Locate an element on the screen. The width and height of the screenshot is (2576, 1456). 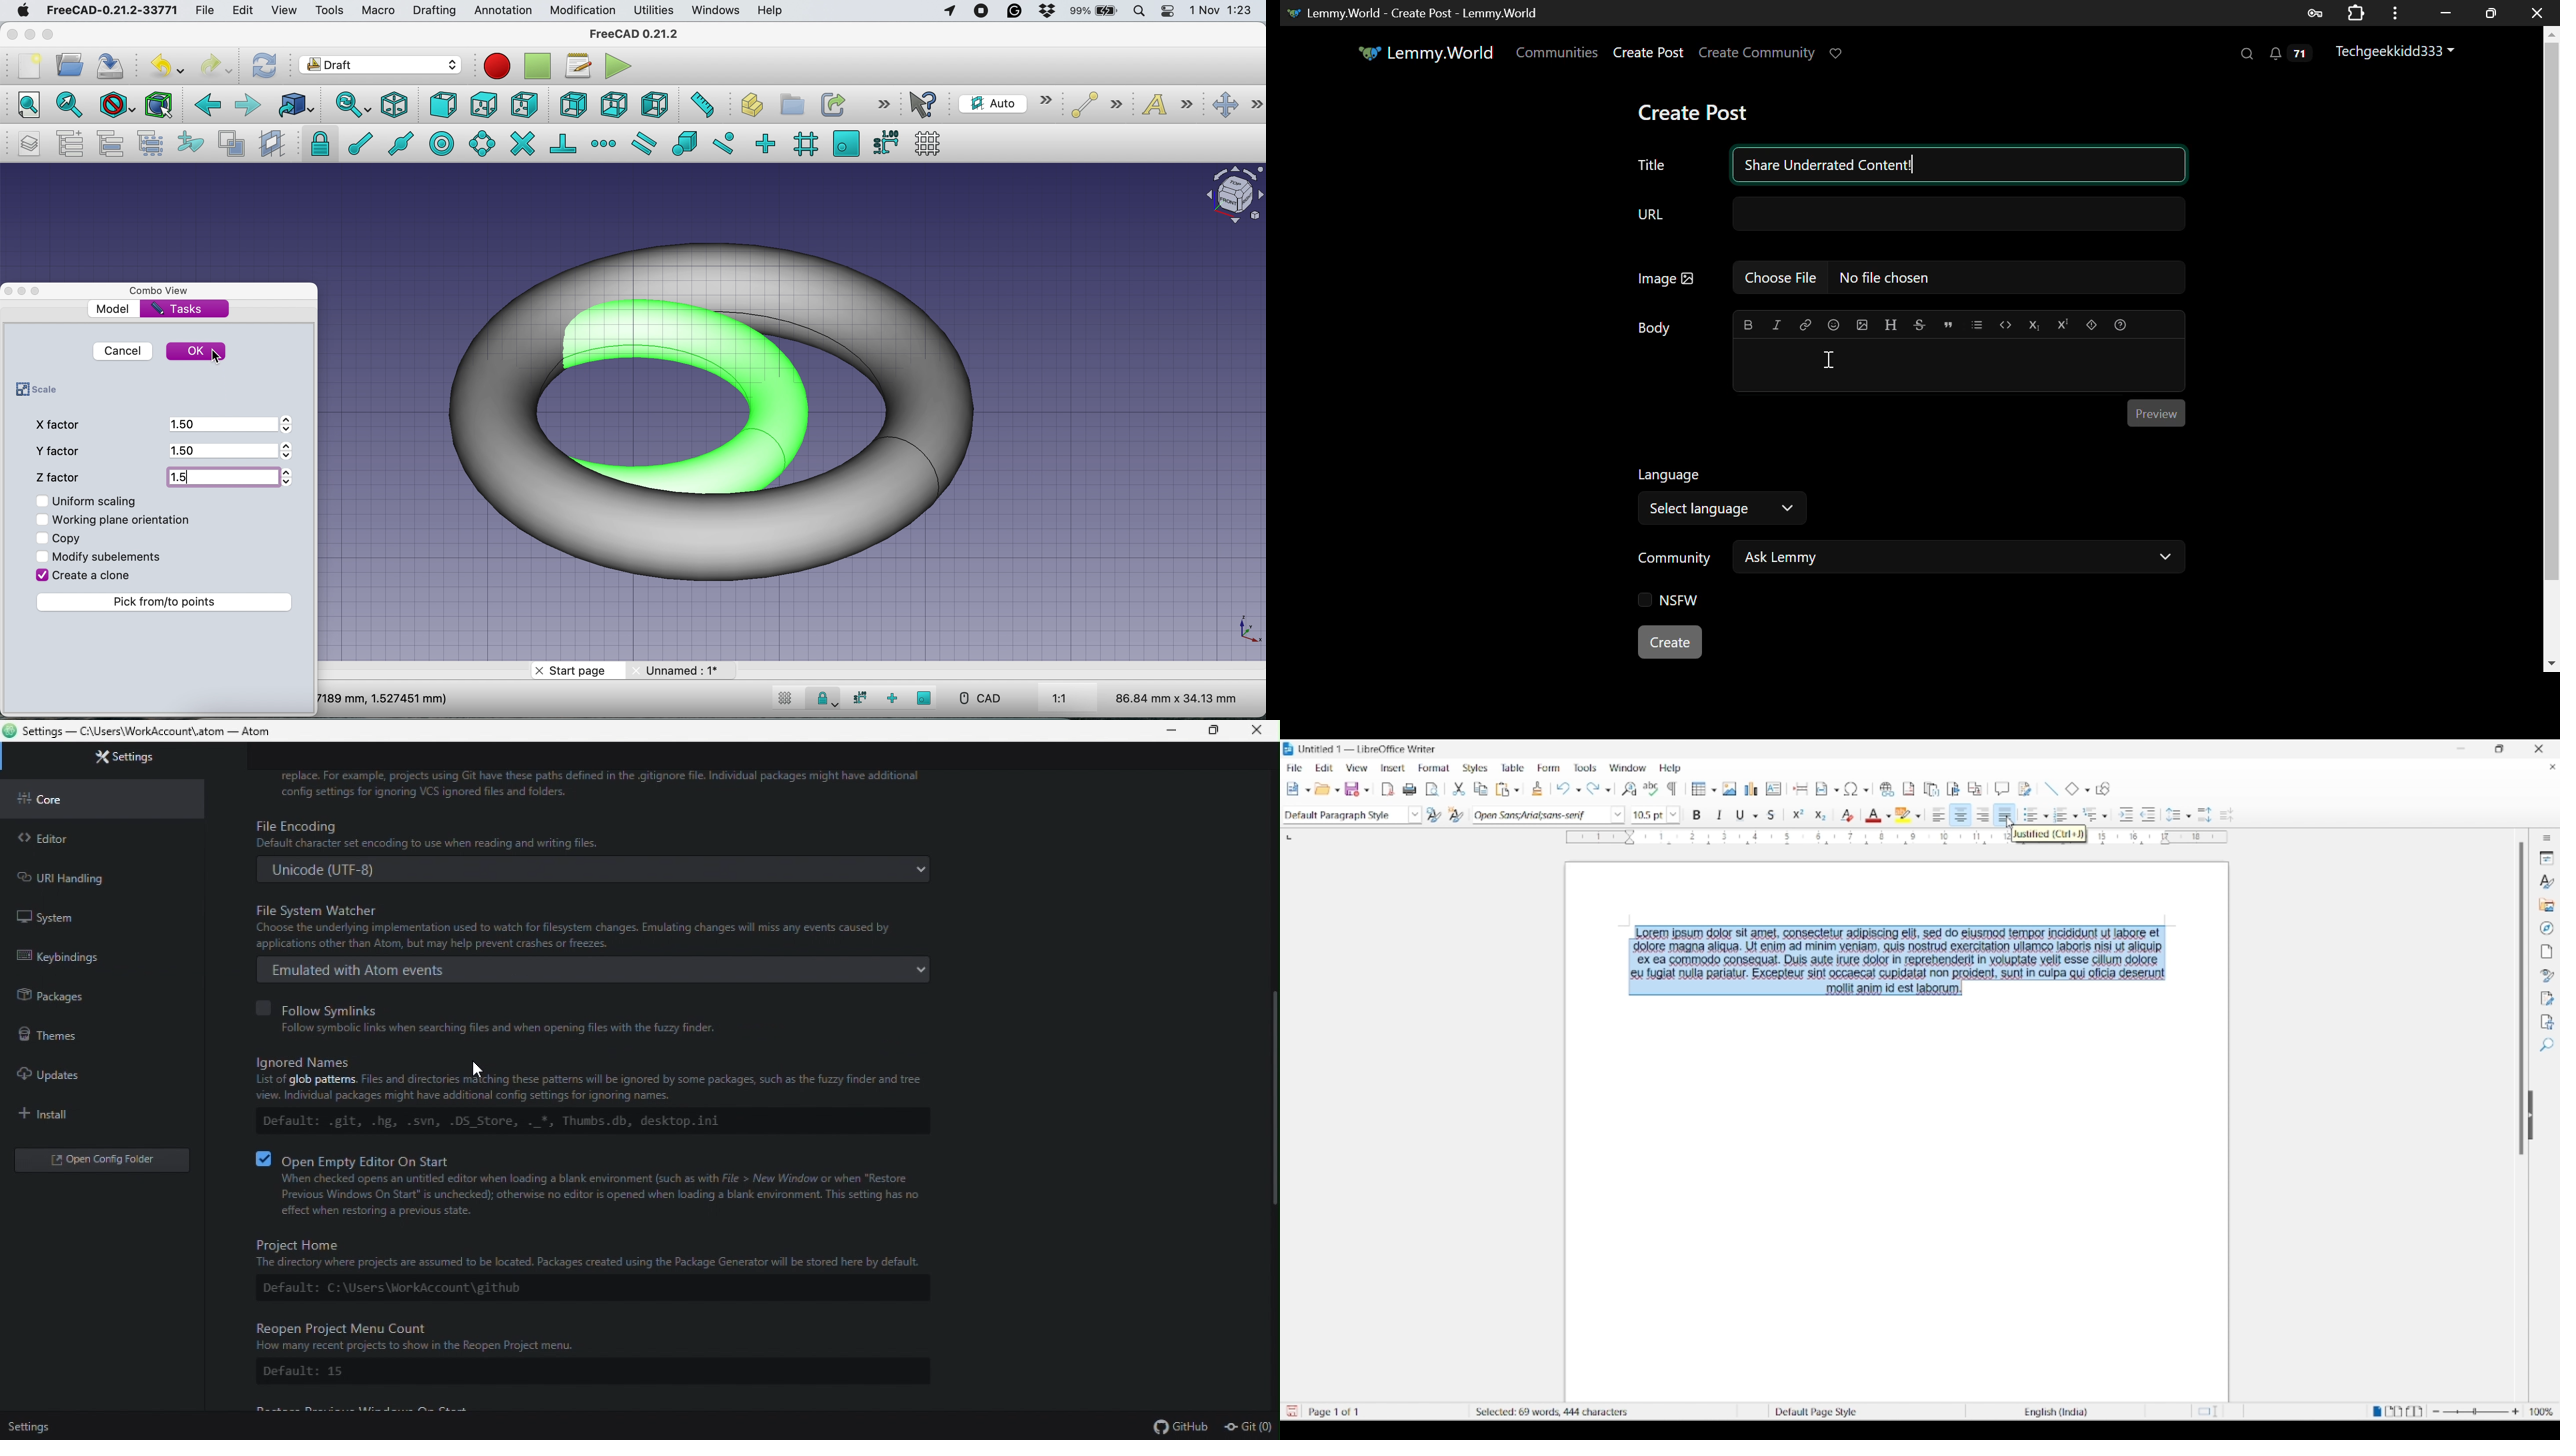
1:1 is located at coordinates (1071, 699).